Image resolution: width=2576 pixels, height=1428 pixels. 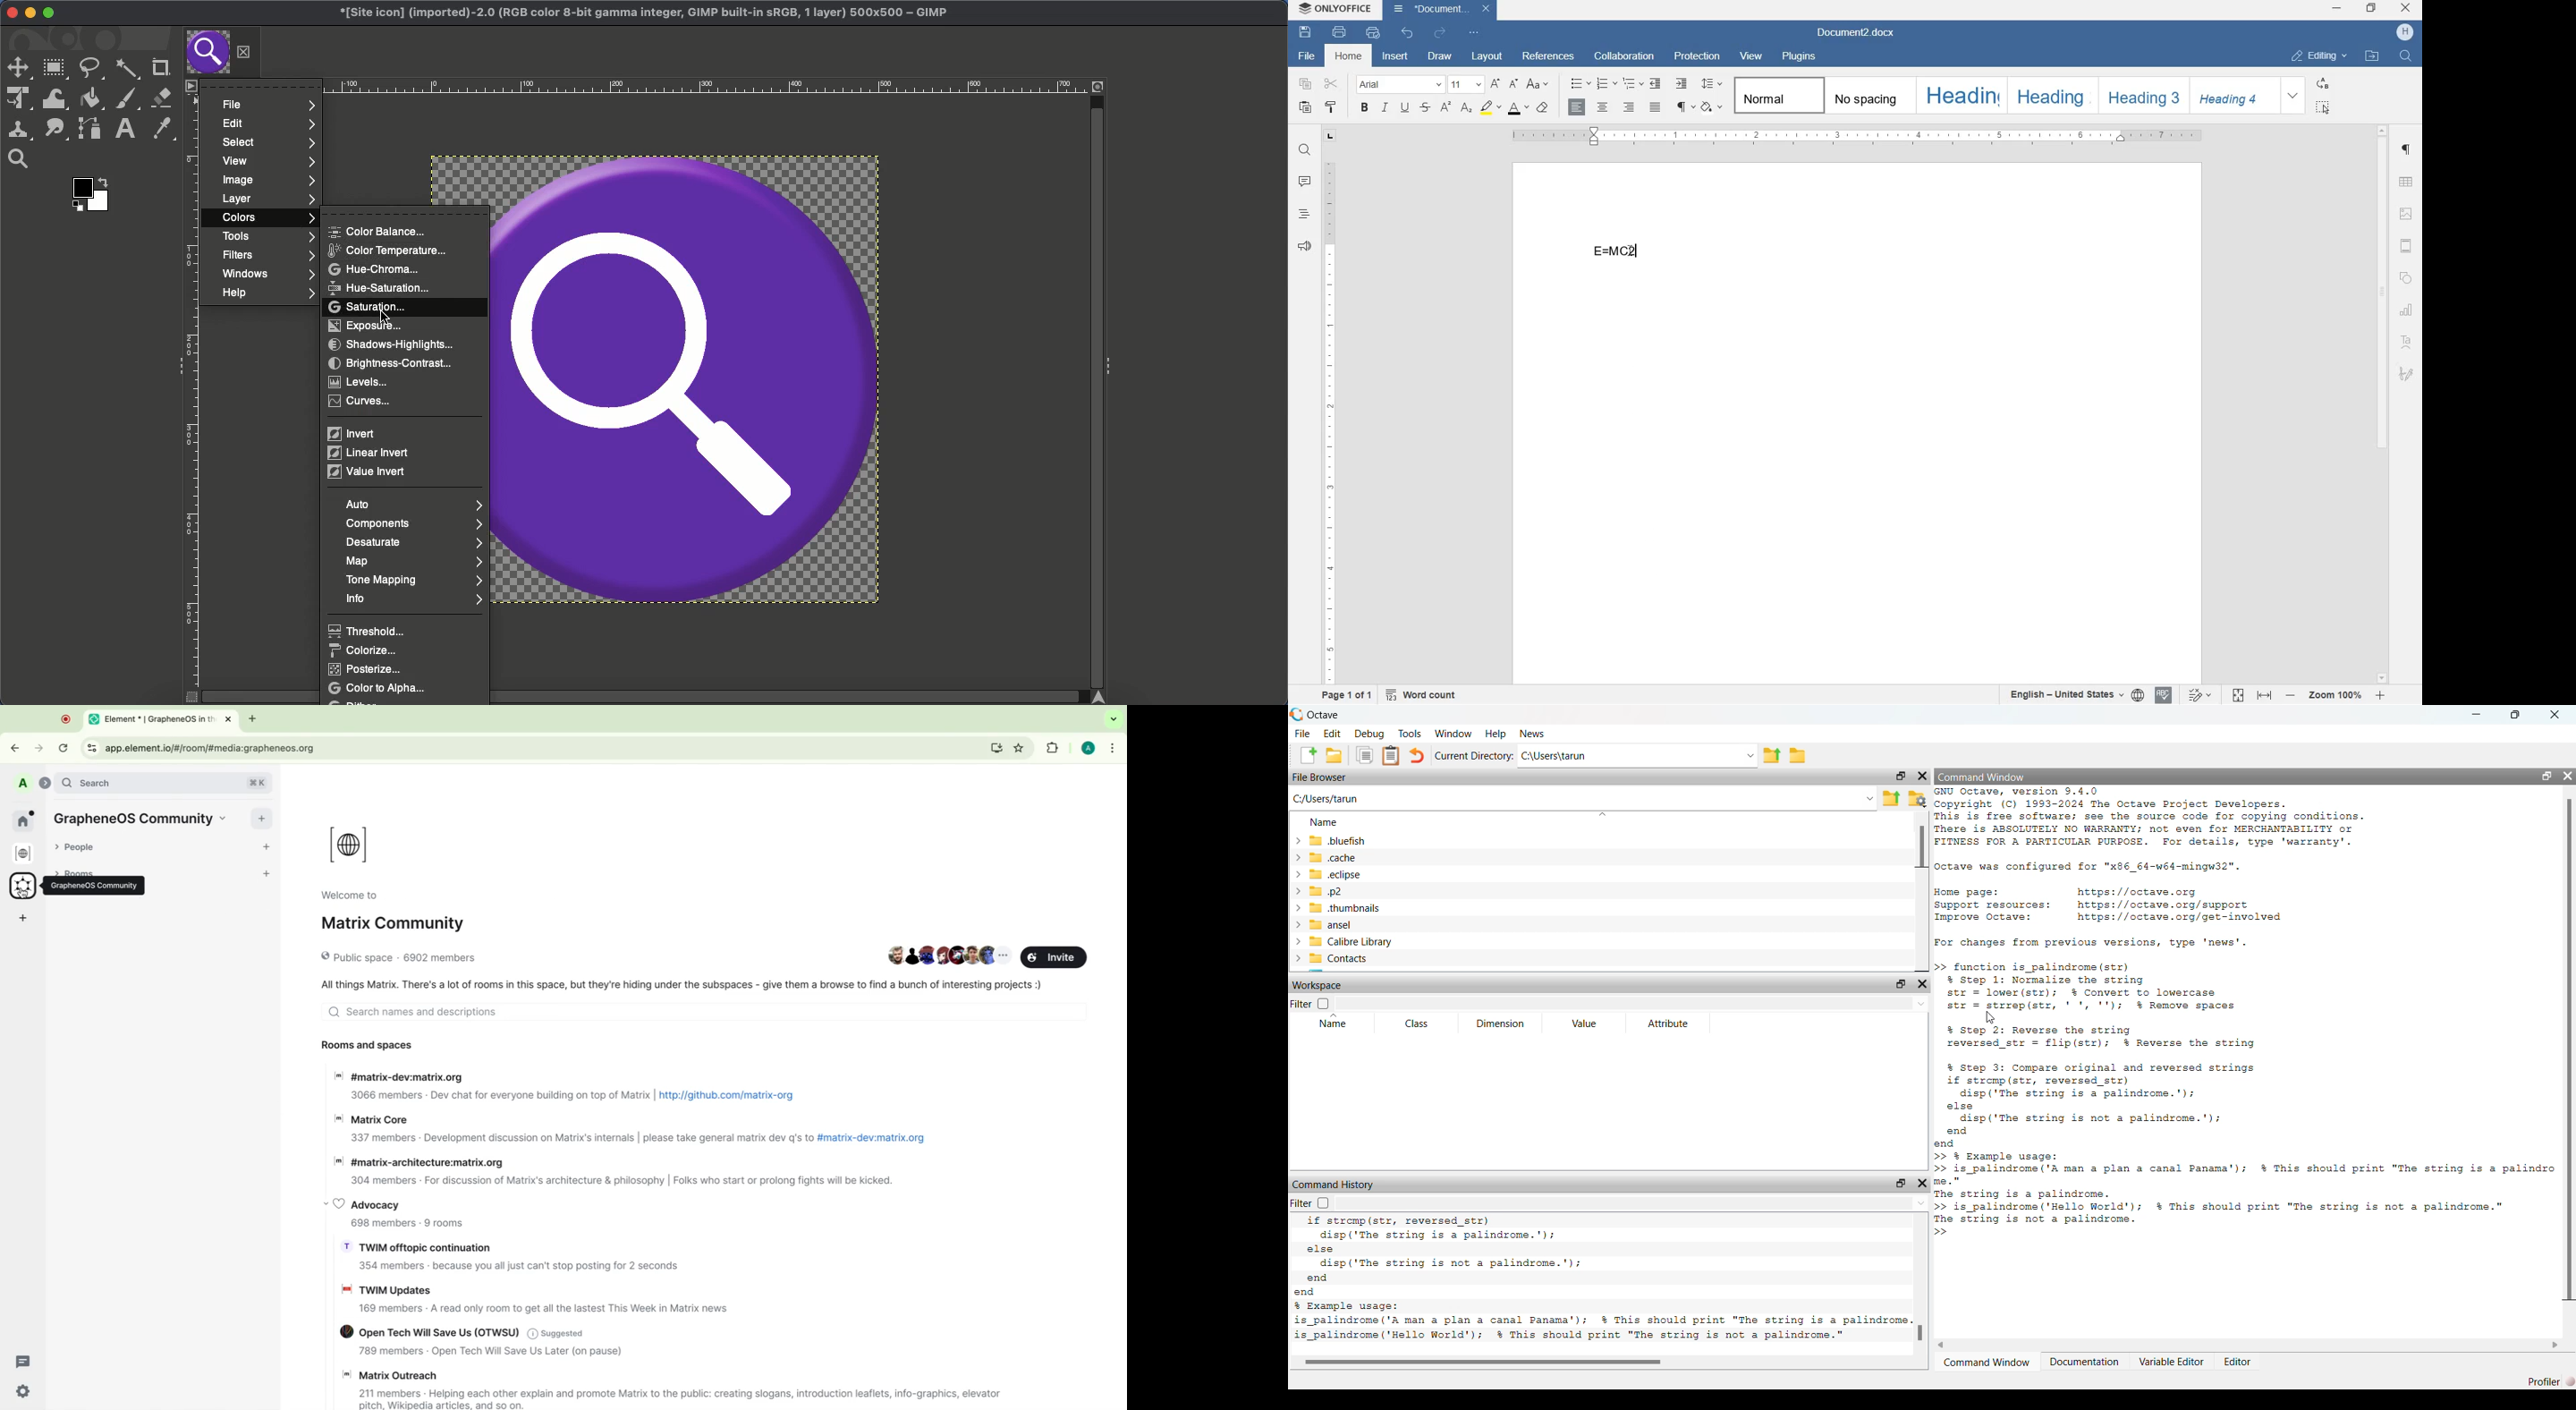 What do you see at coordinates (266, 848) in the screenshot?
I see `add people` at bounding box center [266, 848].